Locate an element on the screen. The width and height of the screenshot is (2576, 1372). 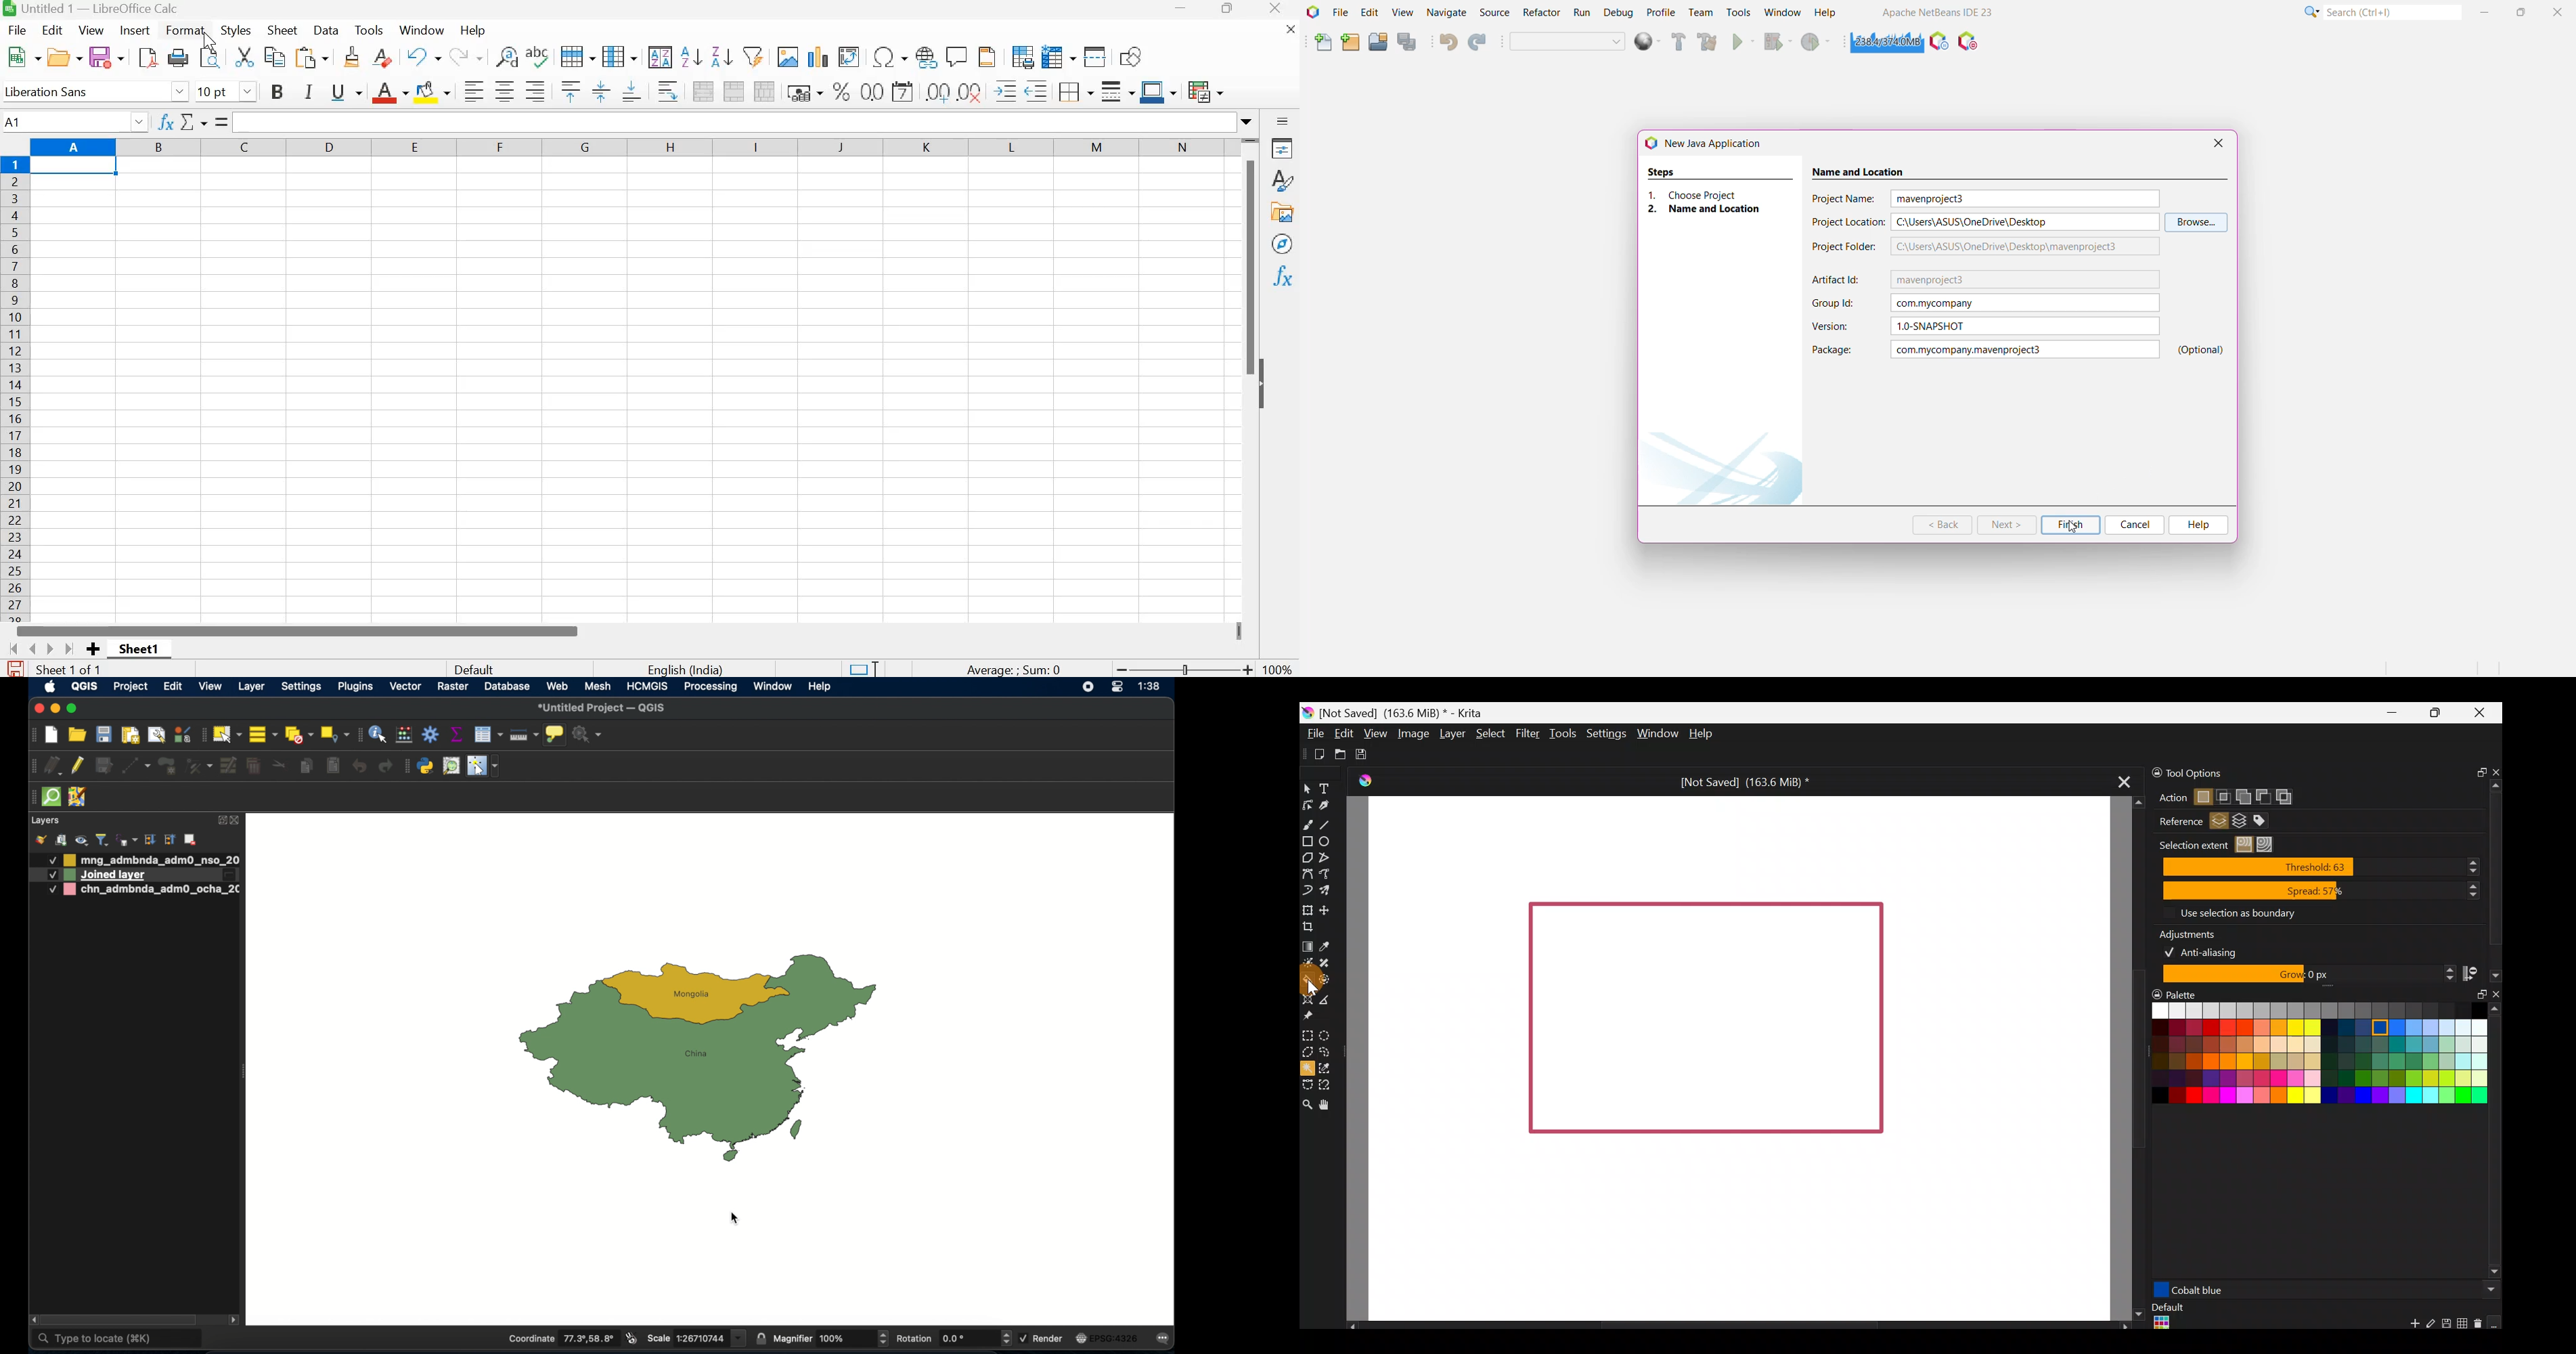
Scroll bar is located at coordinates (2495, 1143).